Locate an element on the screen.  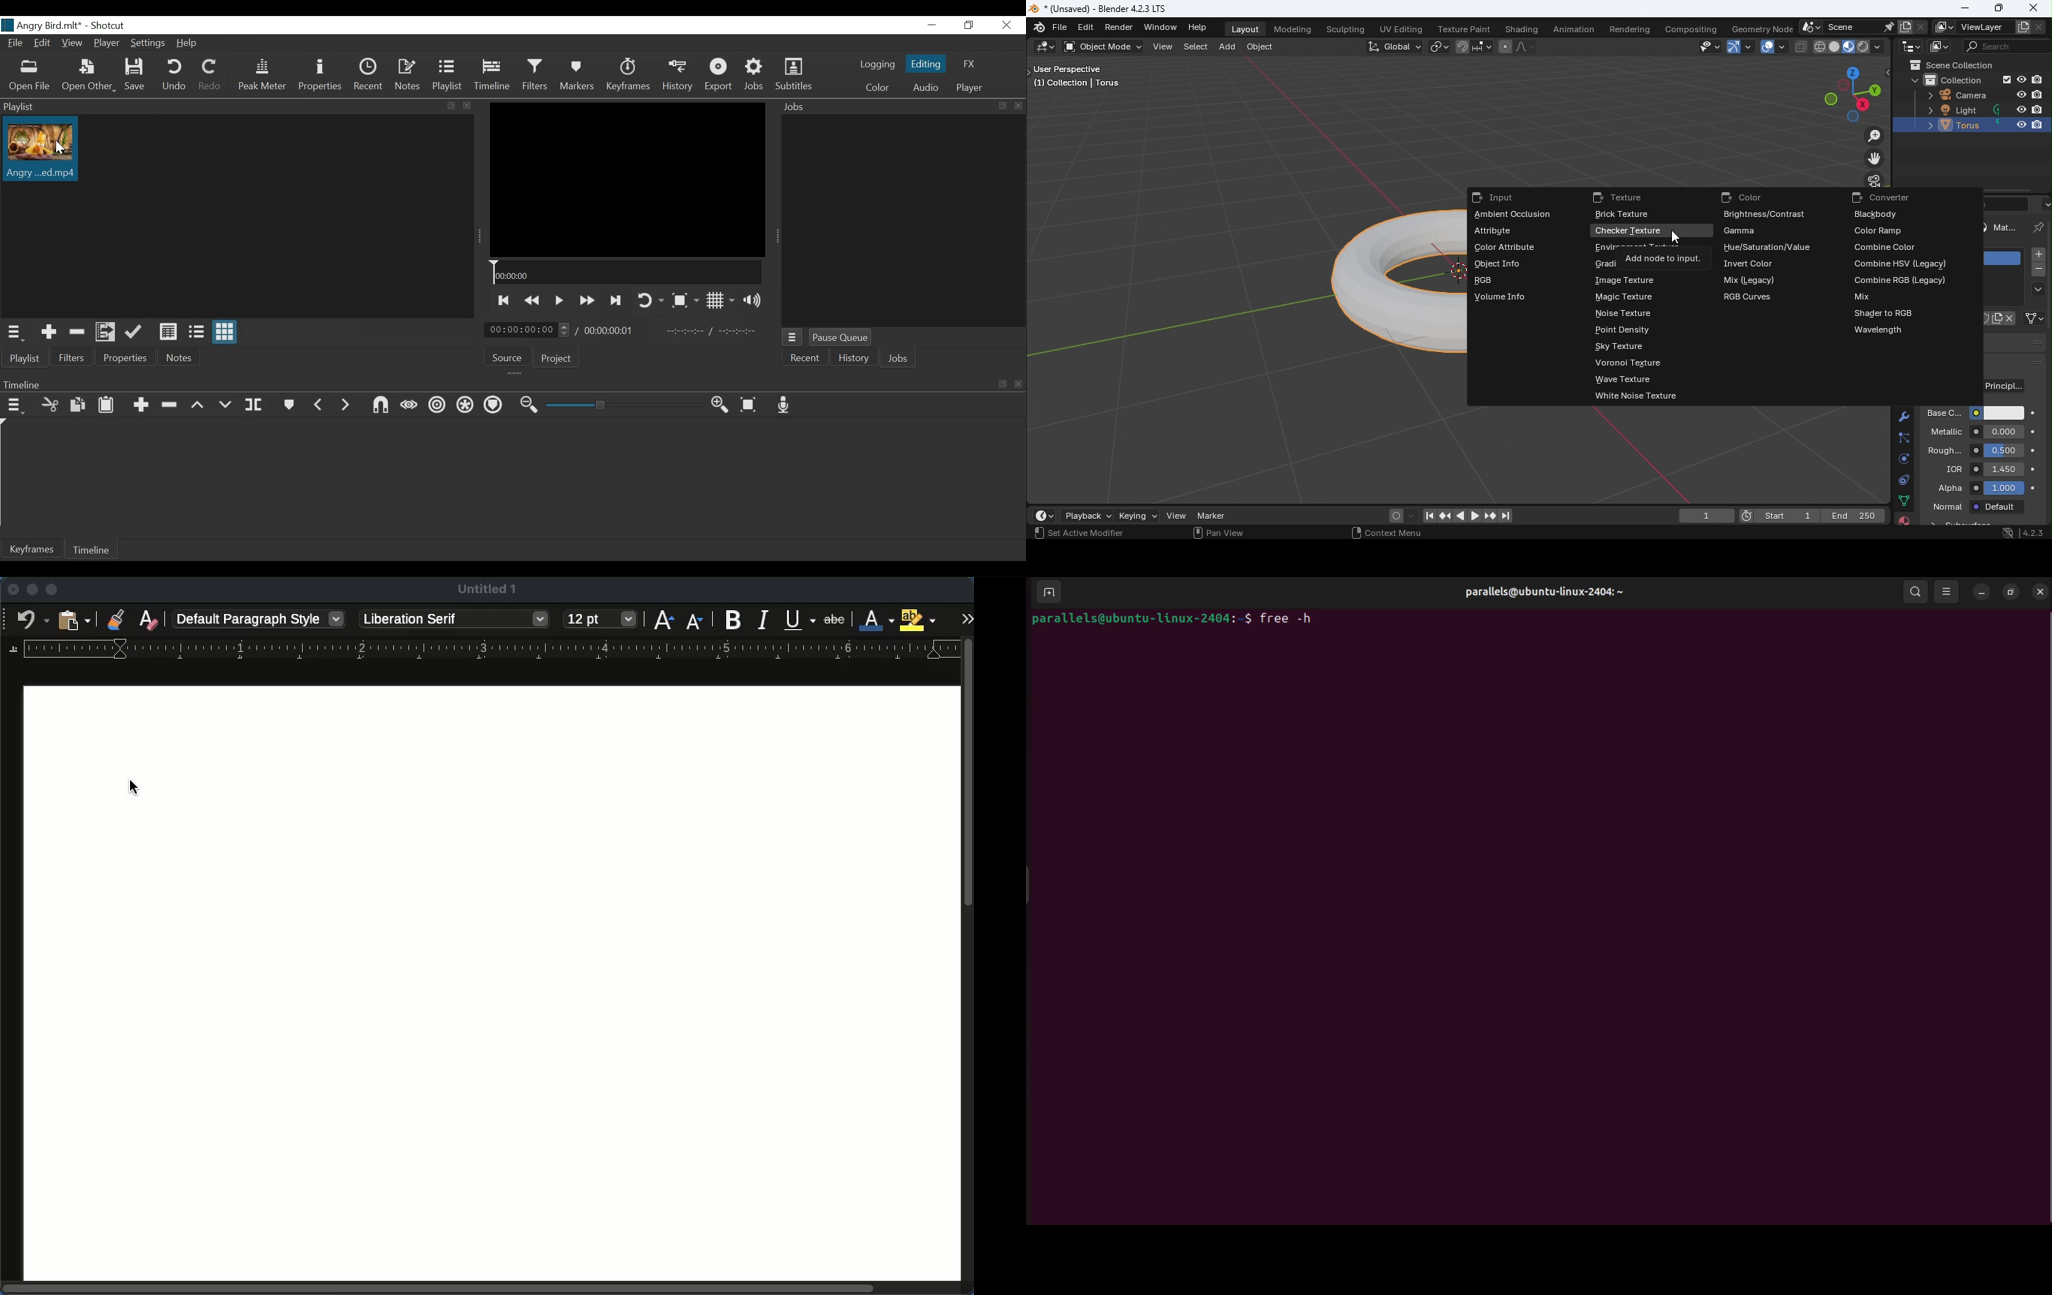
View as details is located at coordinates (168, 332).